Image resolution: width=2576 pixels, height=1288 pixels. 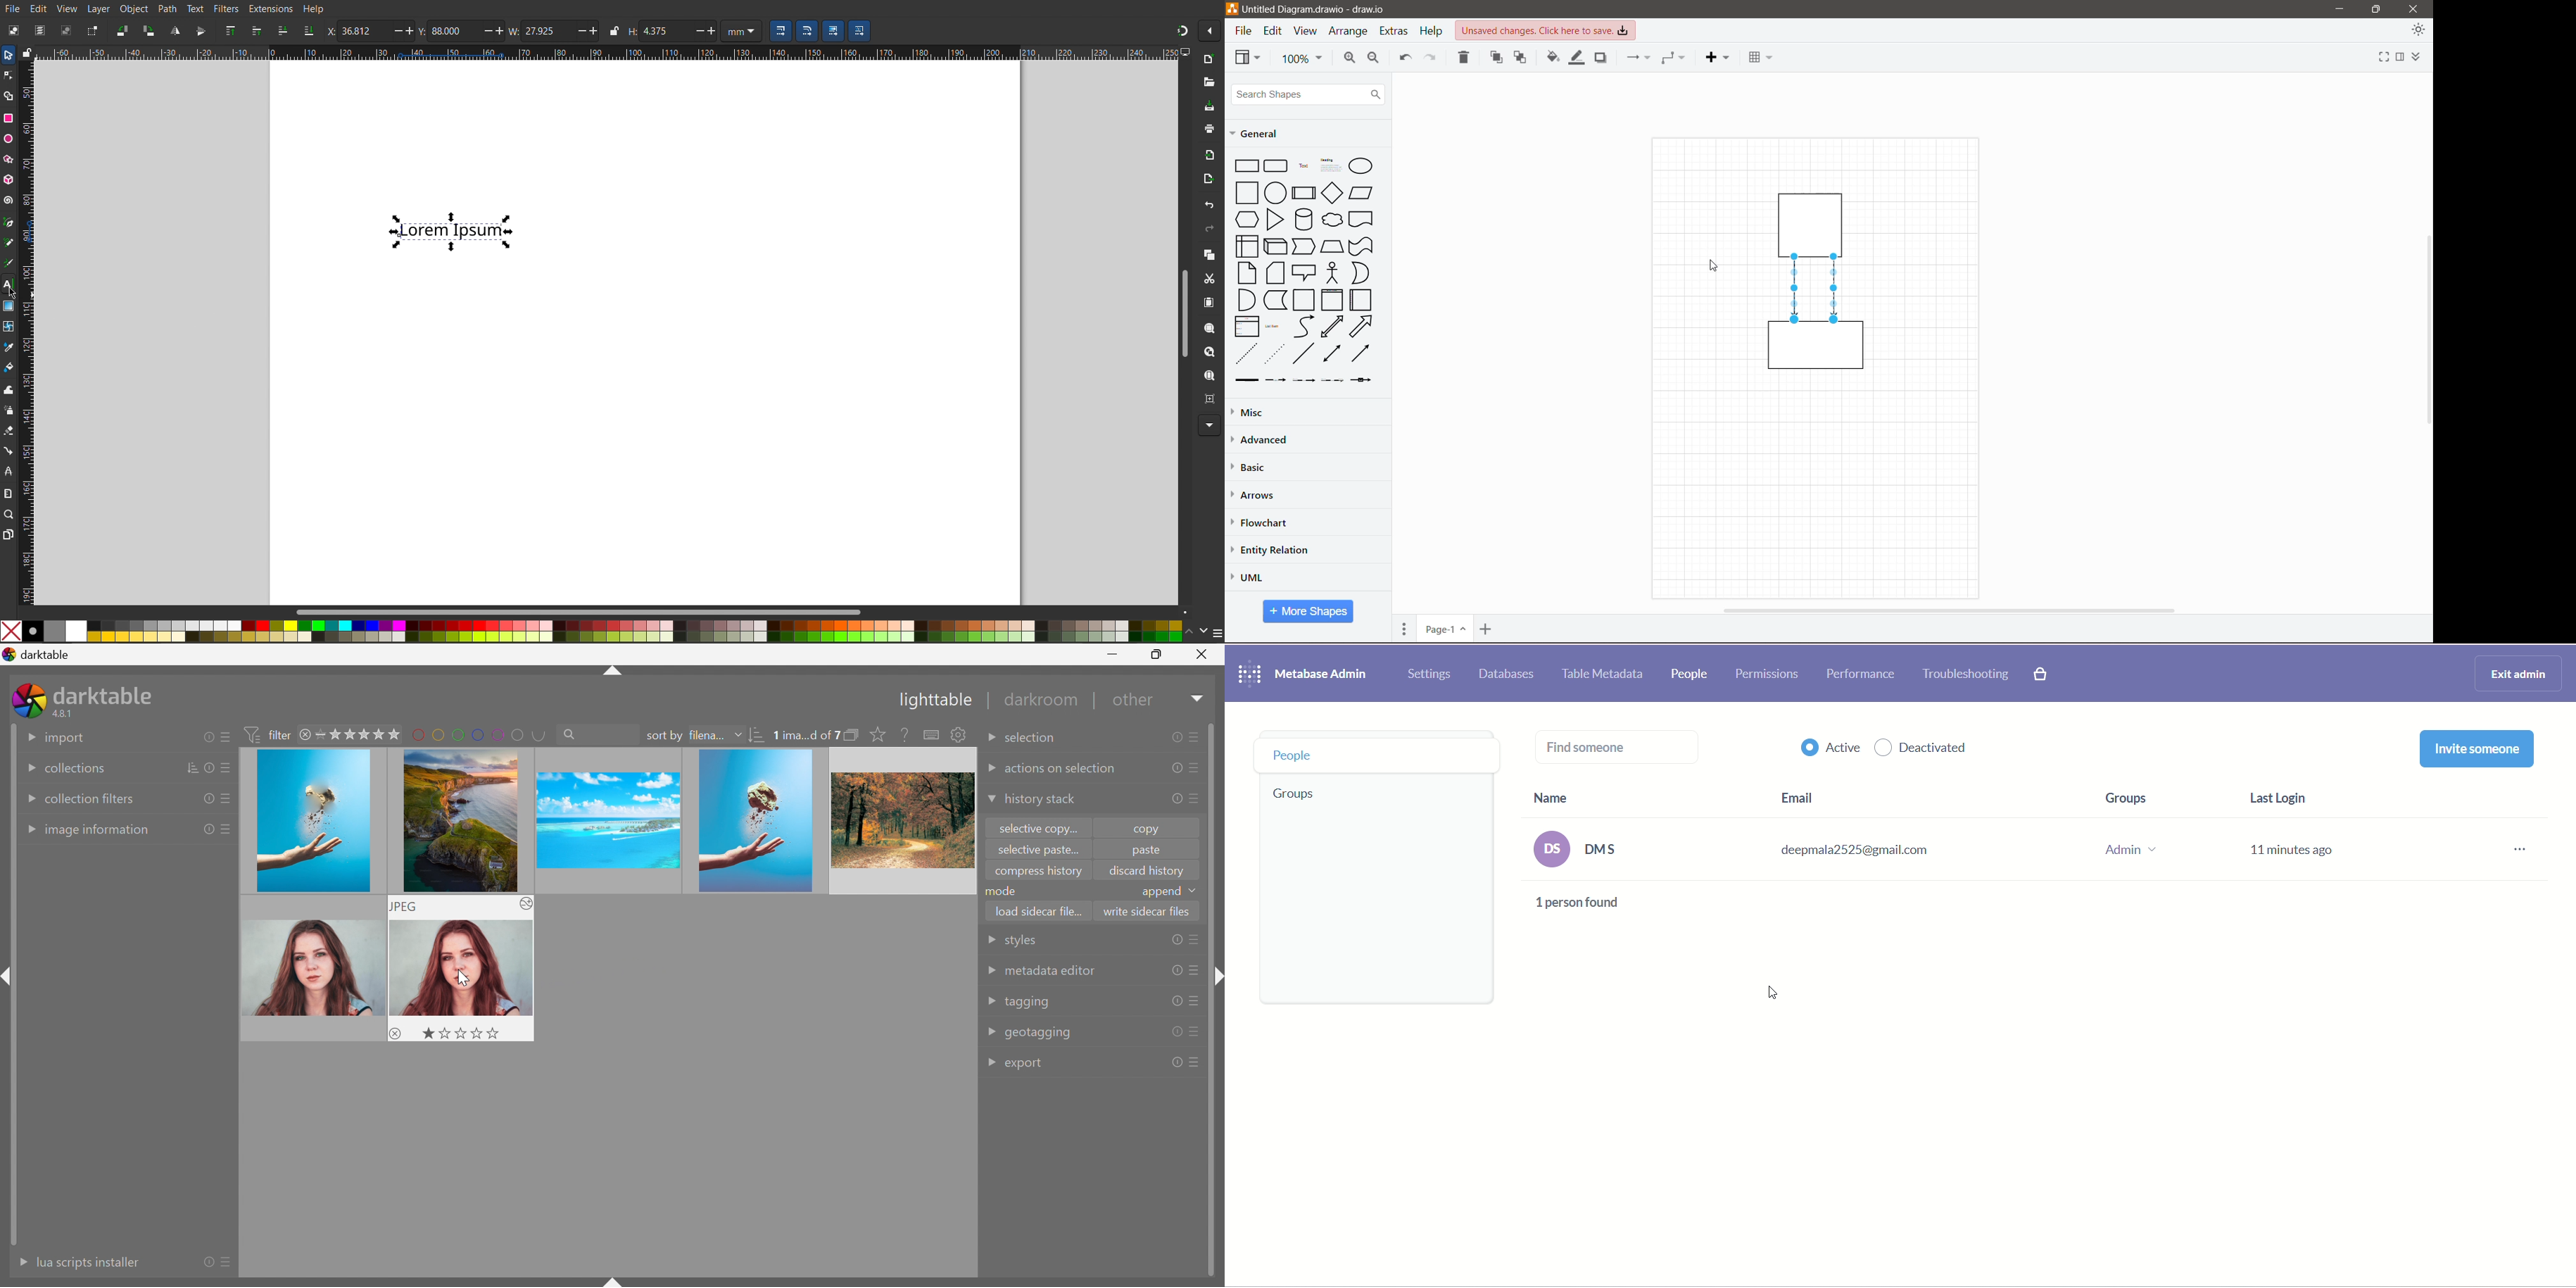 What do you see at coordinates (1203, 657) in the screenshot?
I see `Close` at bounding box center [1203, 657].